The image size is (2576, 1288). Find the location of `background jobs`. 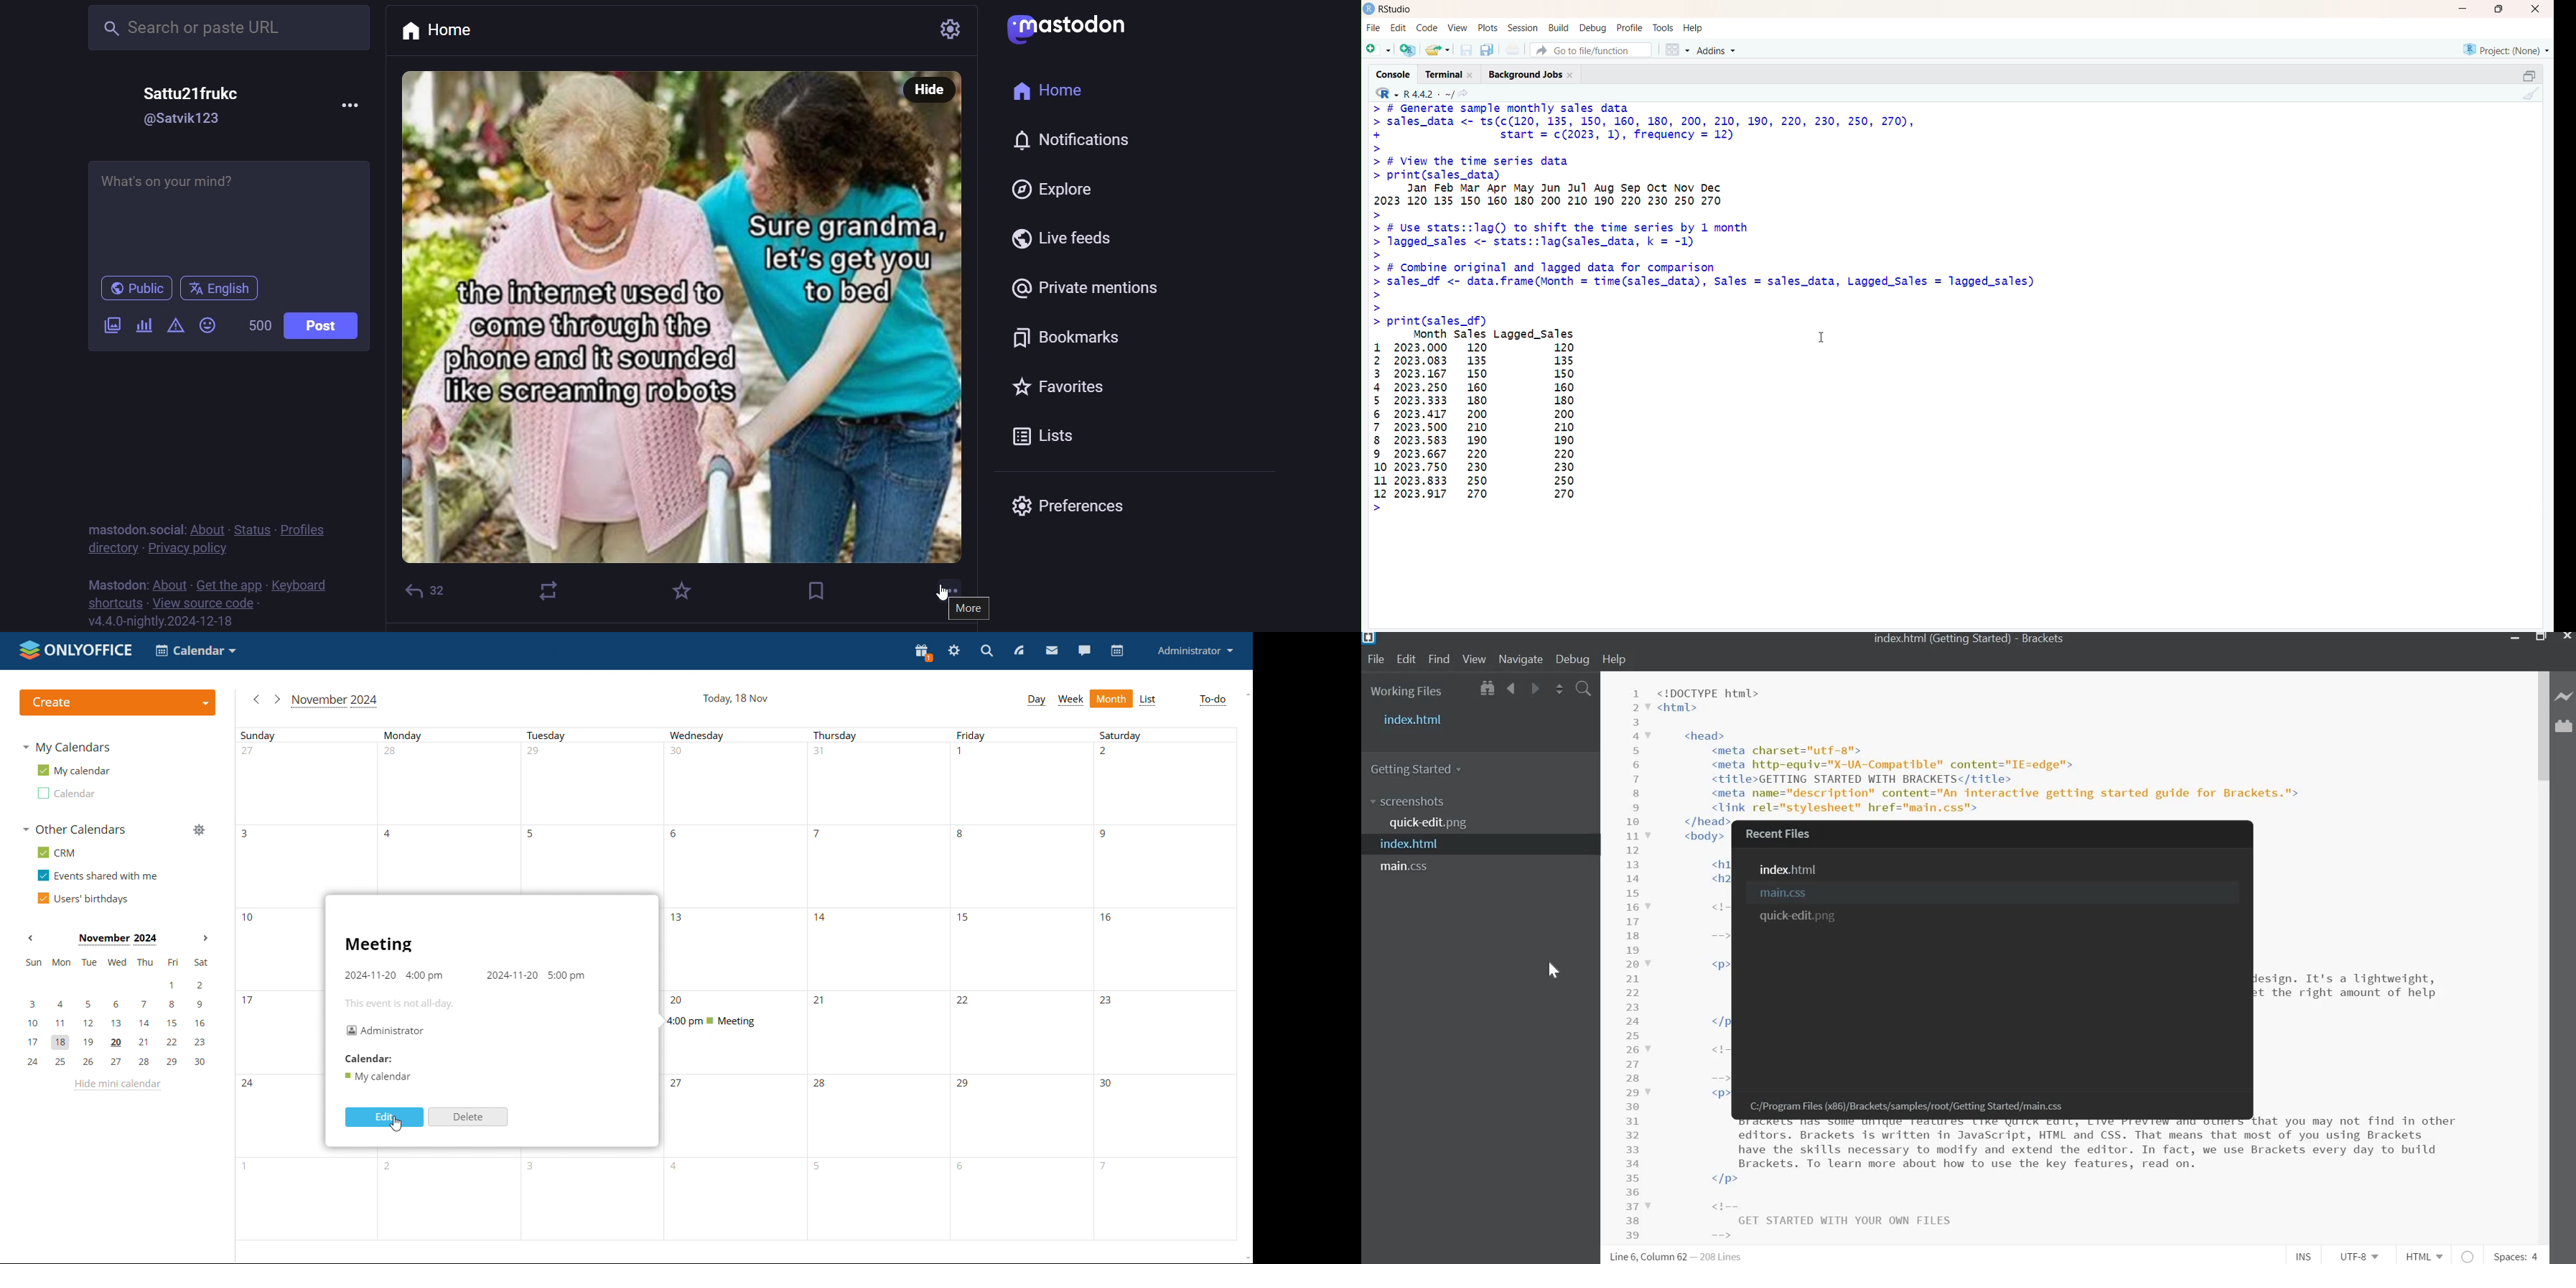

background jobs is located at coordinates (1534, 75).